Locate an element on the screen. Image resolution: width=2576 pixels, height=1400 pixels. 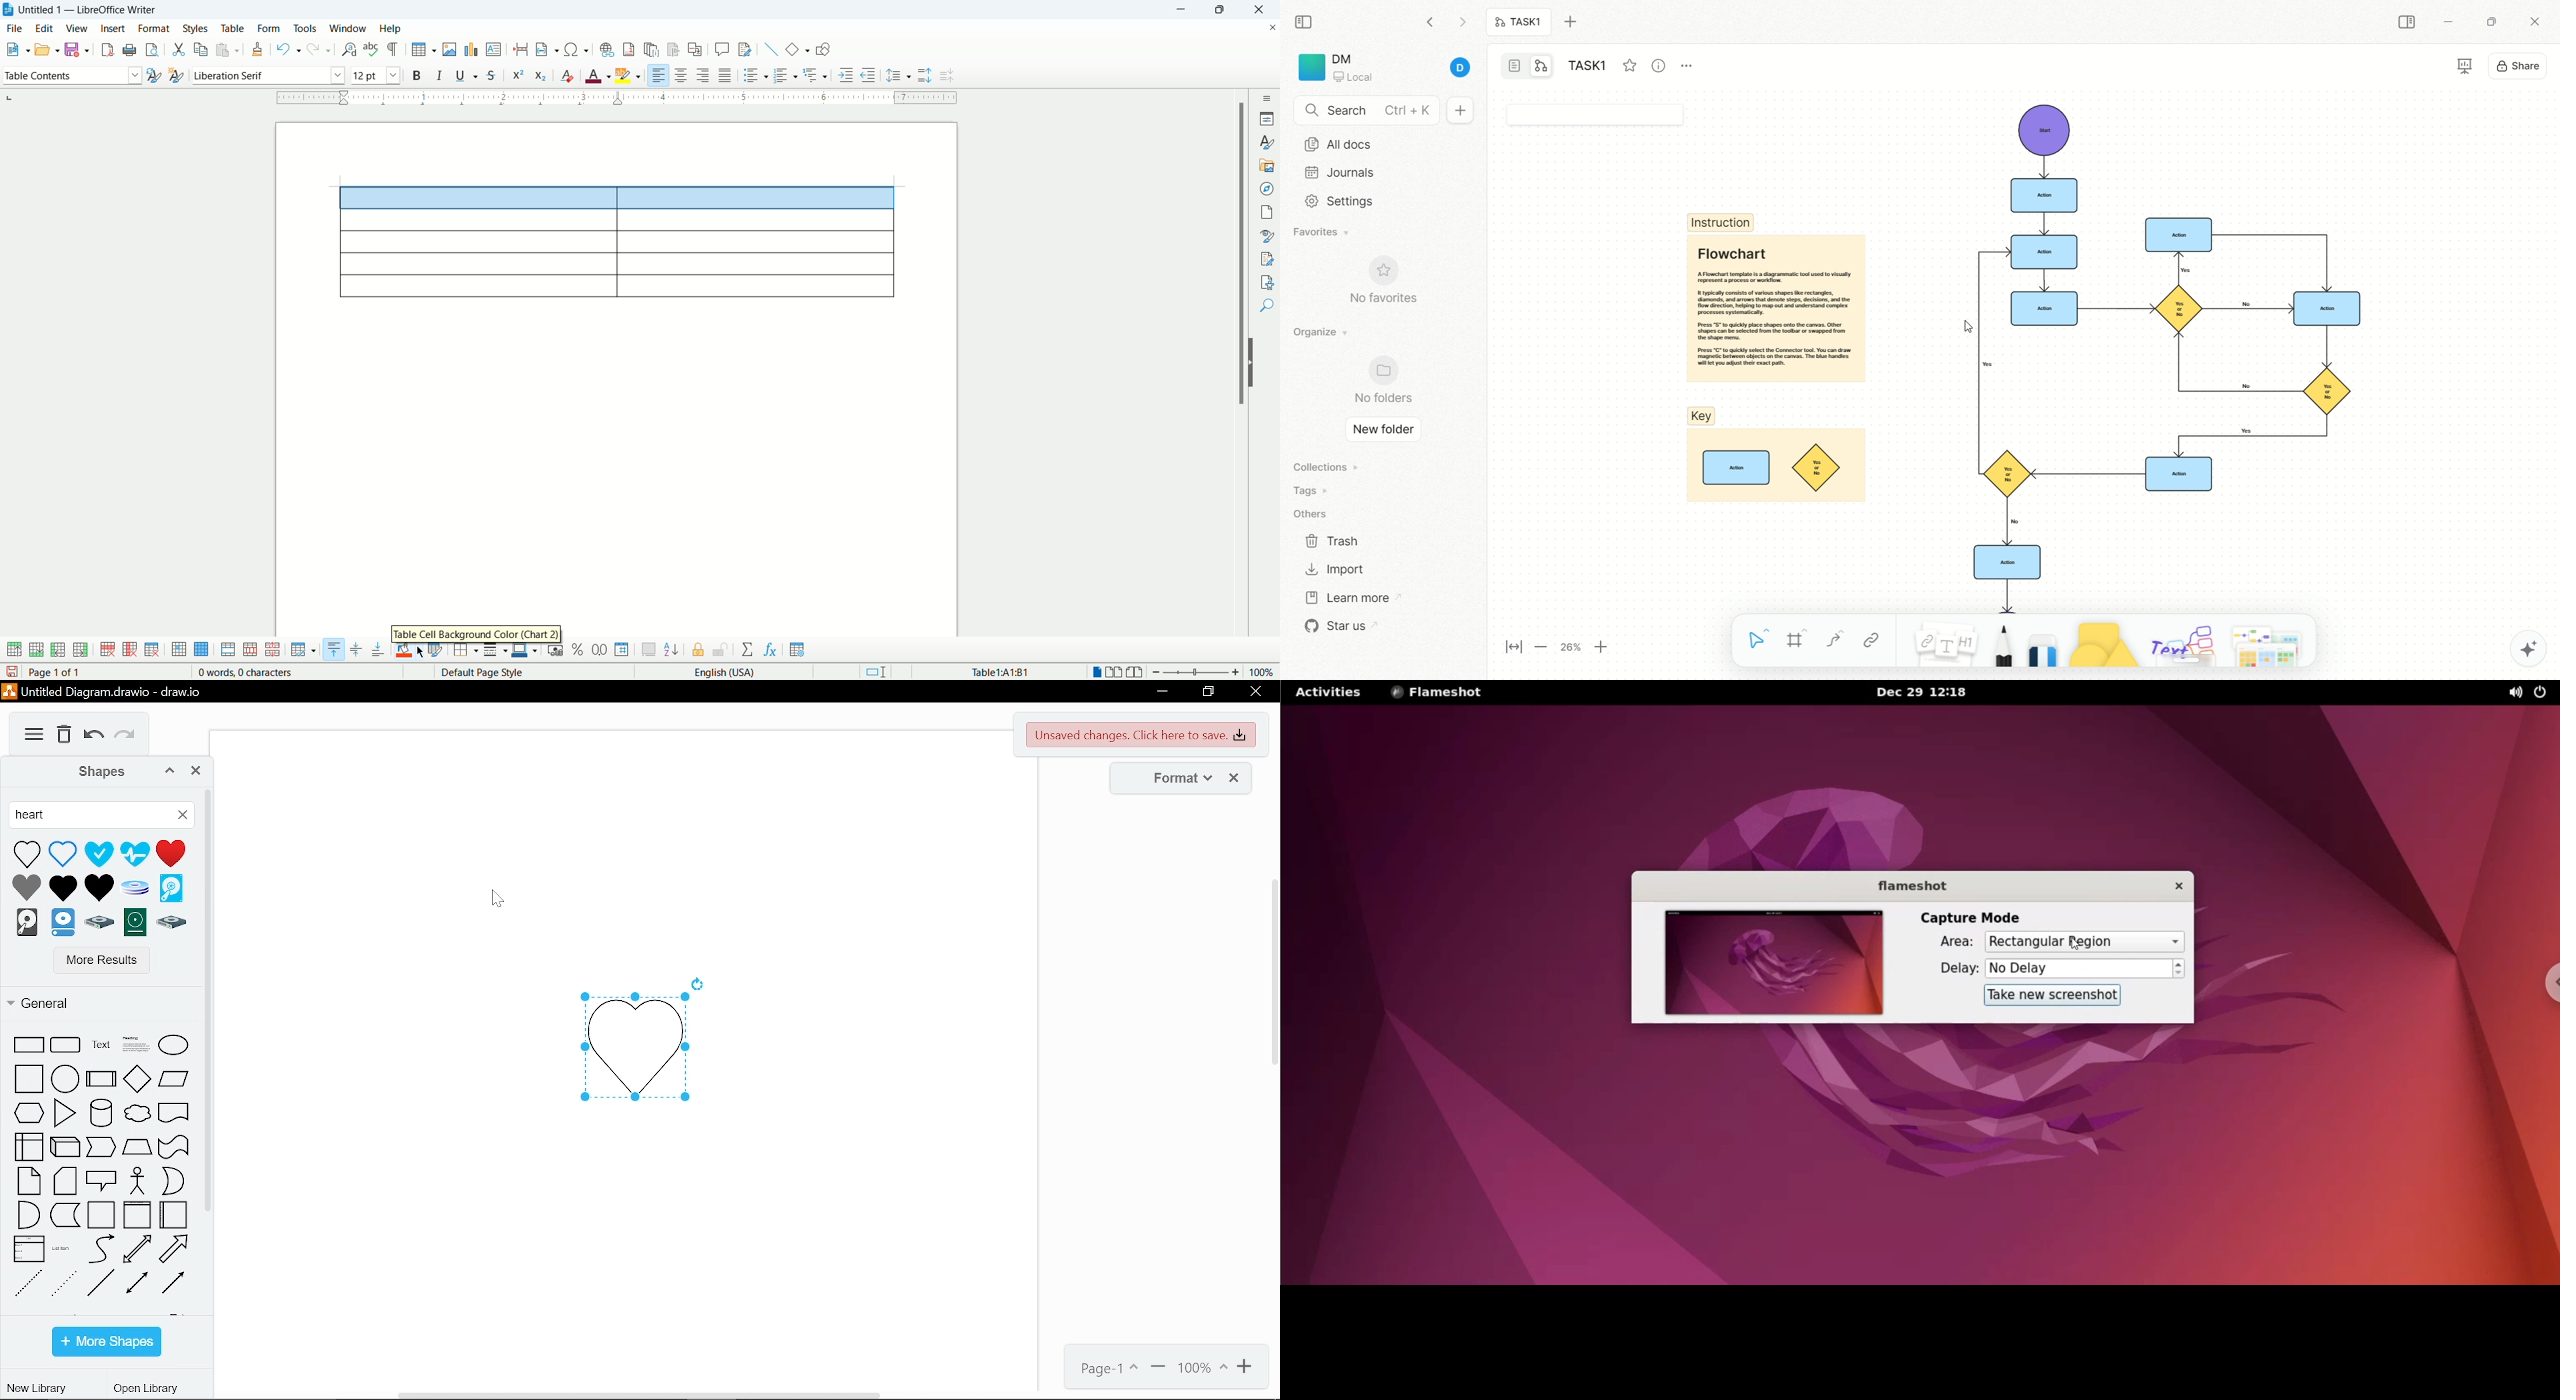
window is located at coordinates (350, 28).